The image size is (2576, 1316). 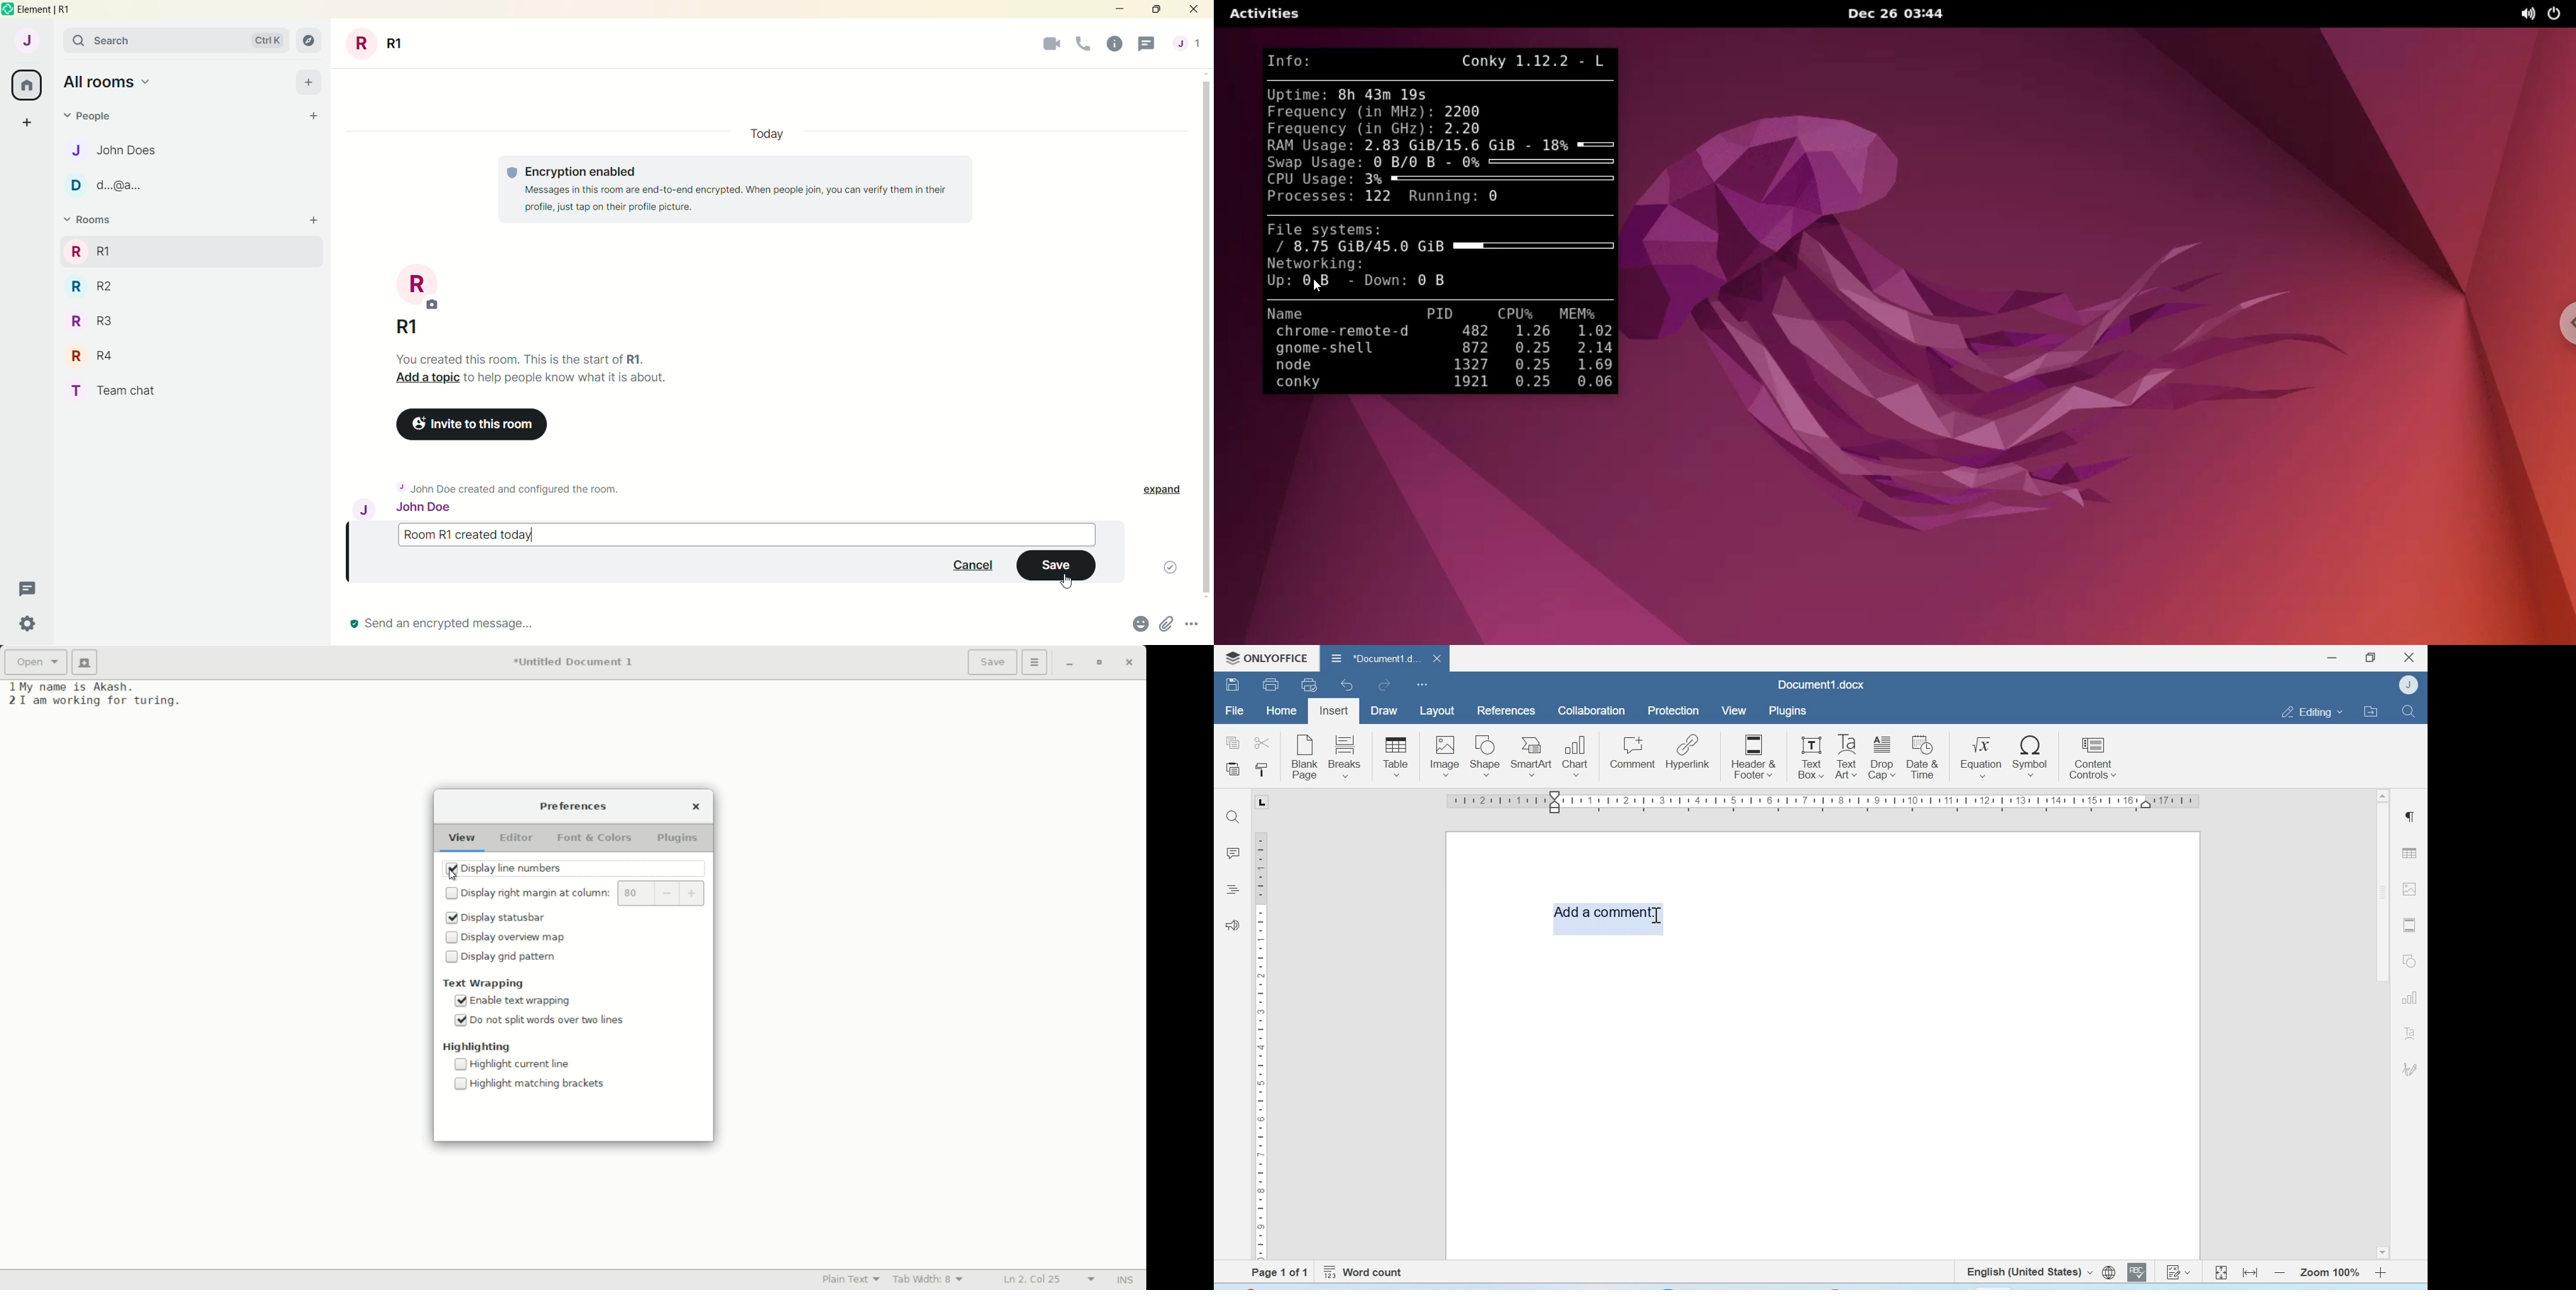 What do you see at coordinates (32, 622) in the screenshot?
I see `quick settings` at bounding box center [32, 622].